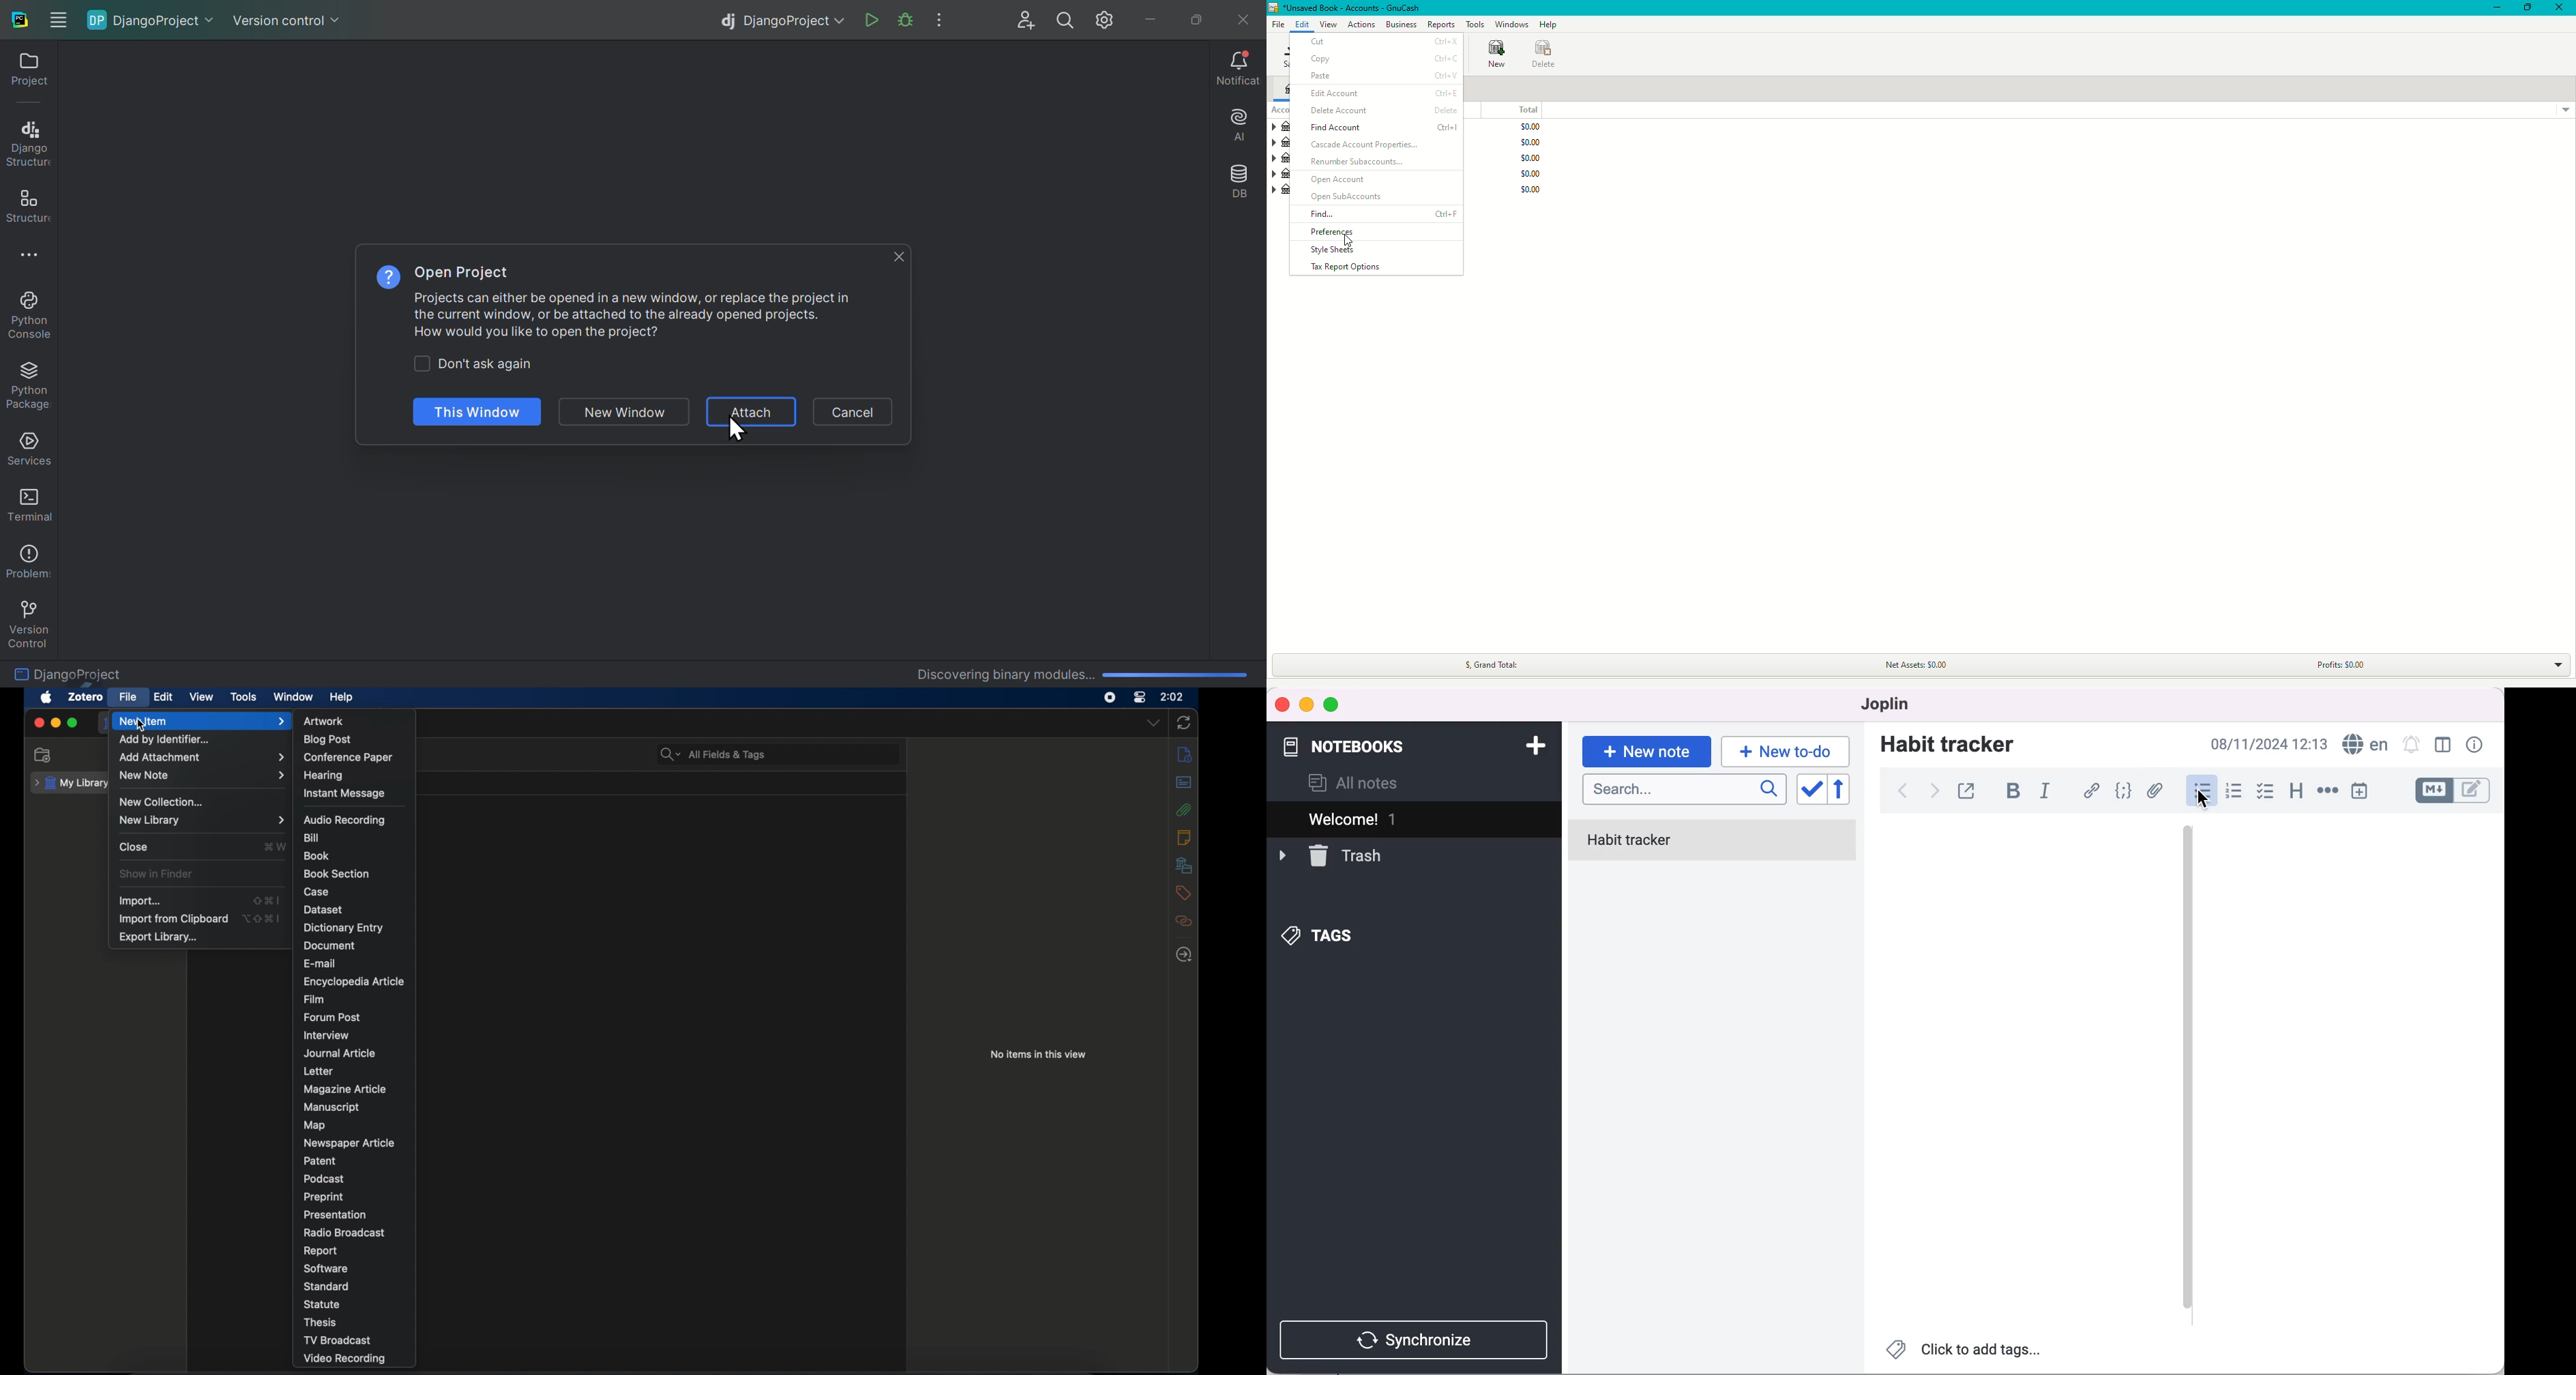 This screenshot has height=1400, width=2576. I want to click on film, so click(316, 999).